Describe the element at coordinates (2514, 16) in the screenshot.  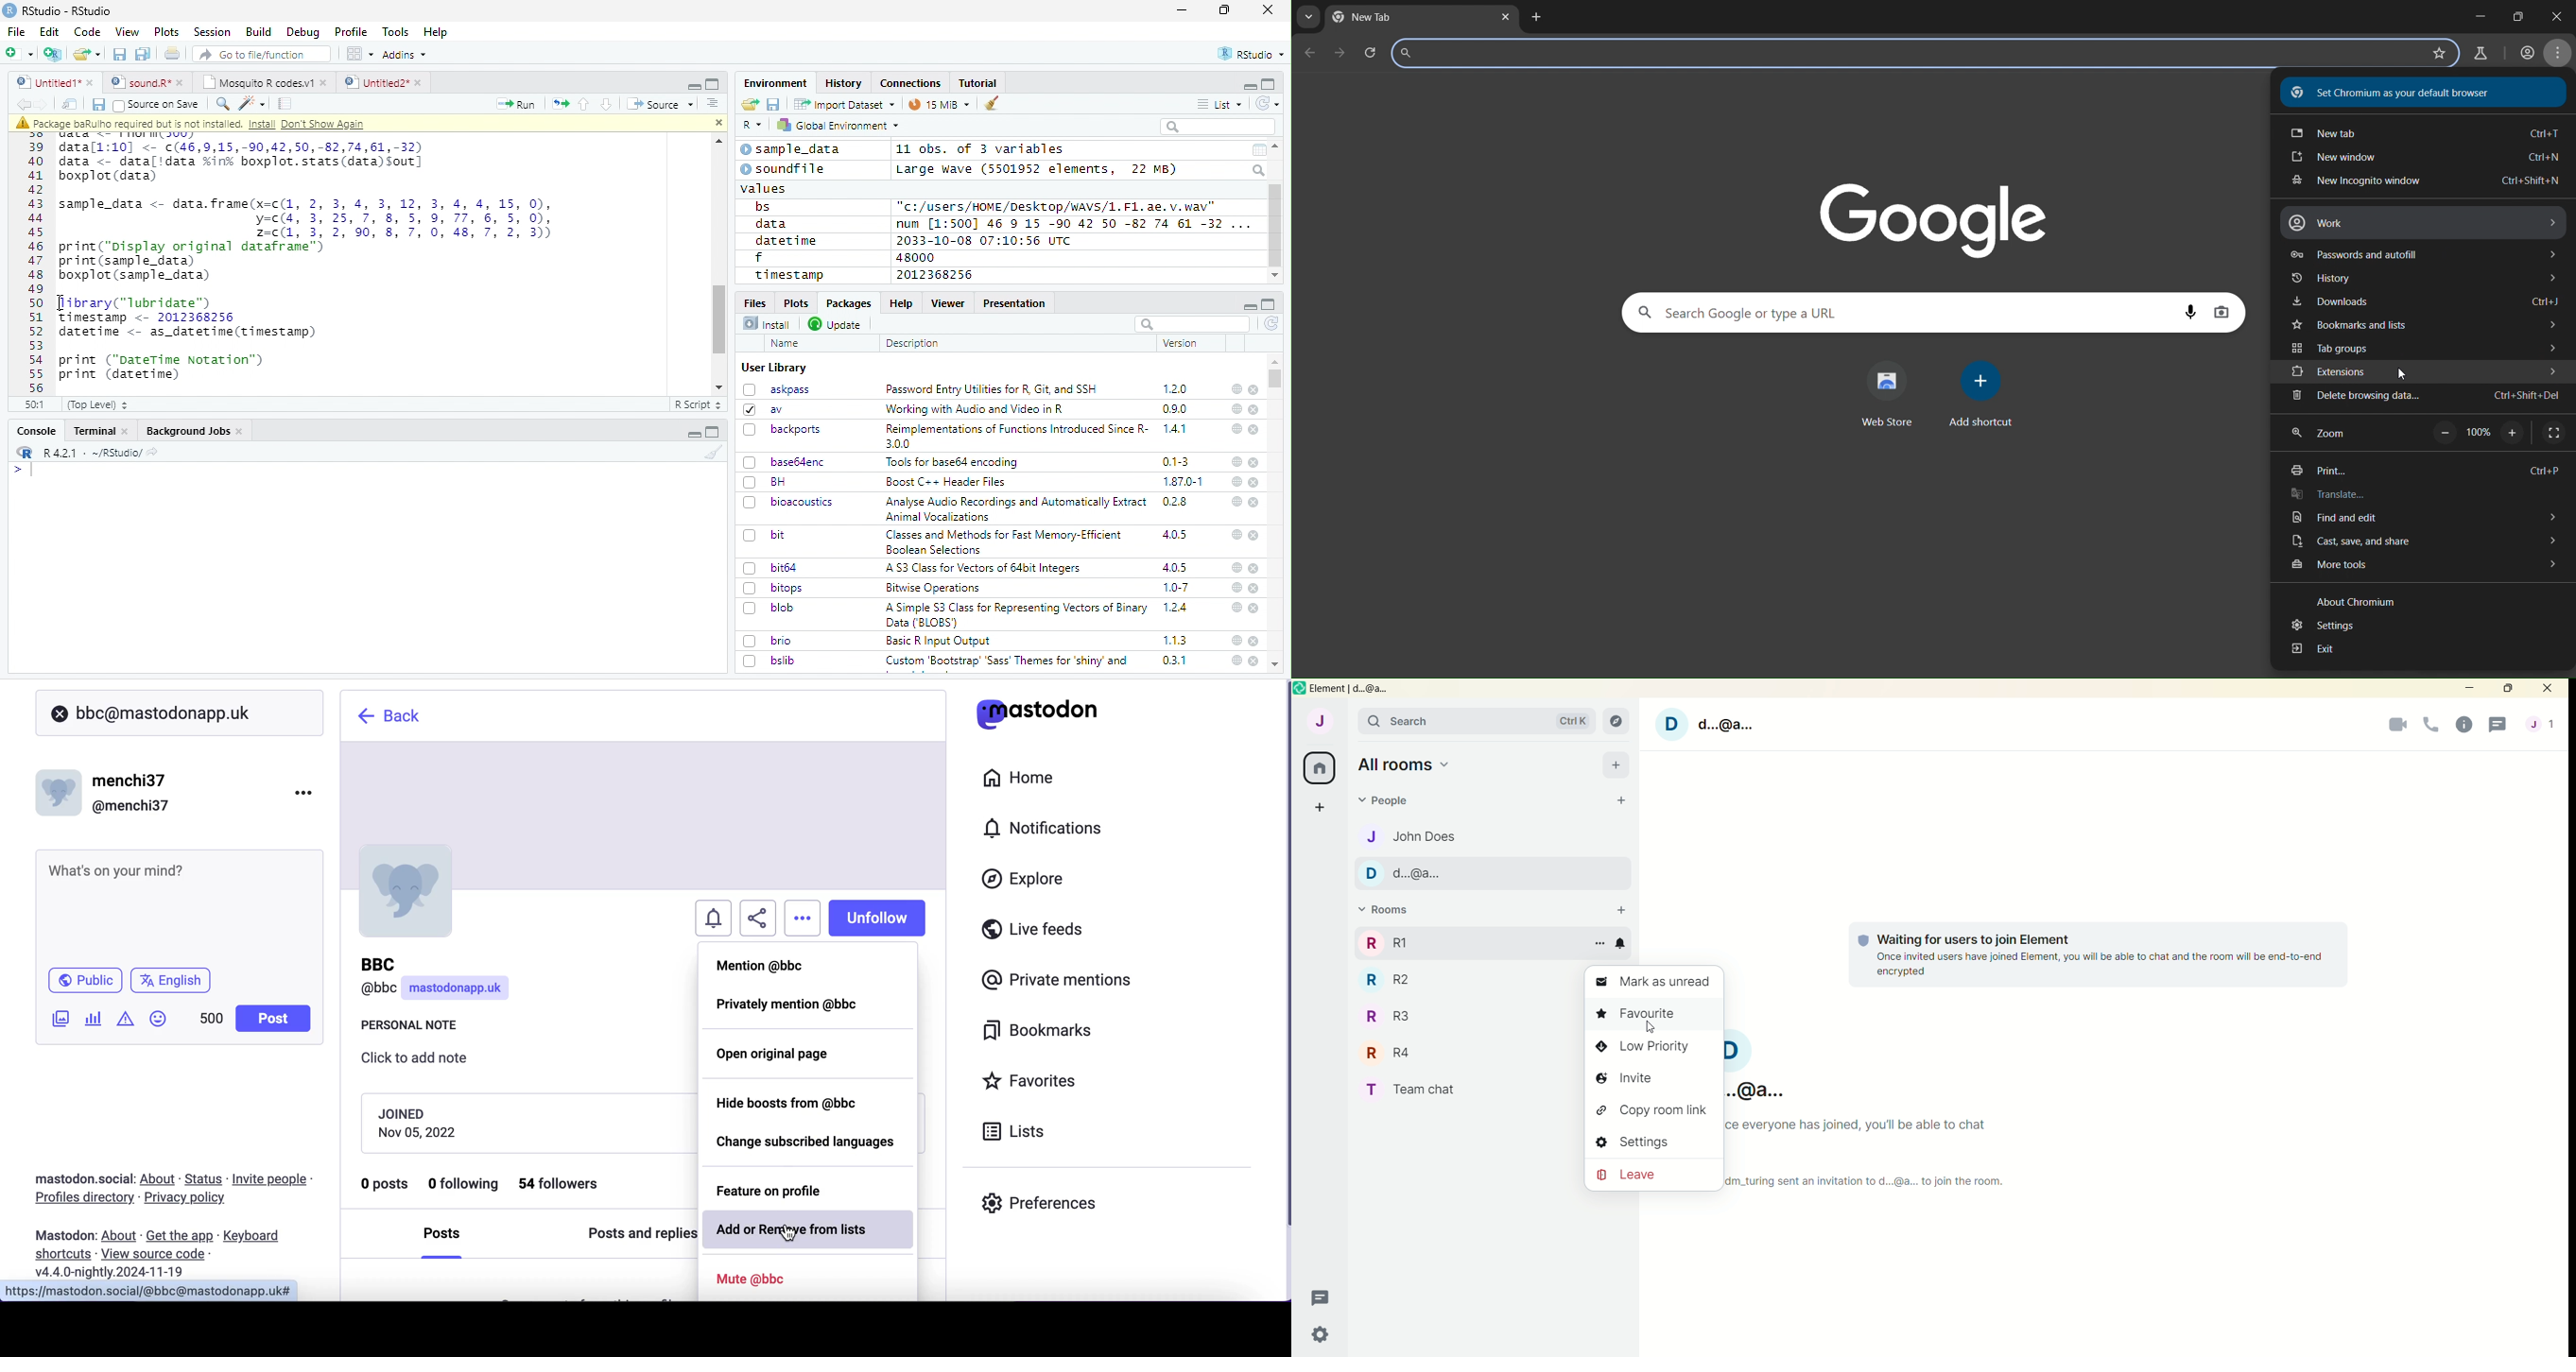
I see `maximize` at that location.